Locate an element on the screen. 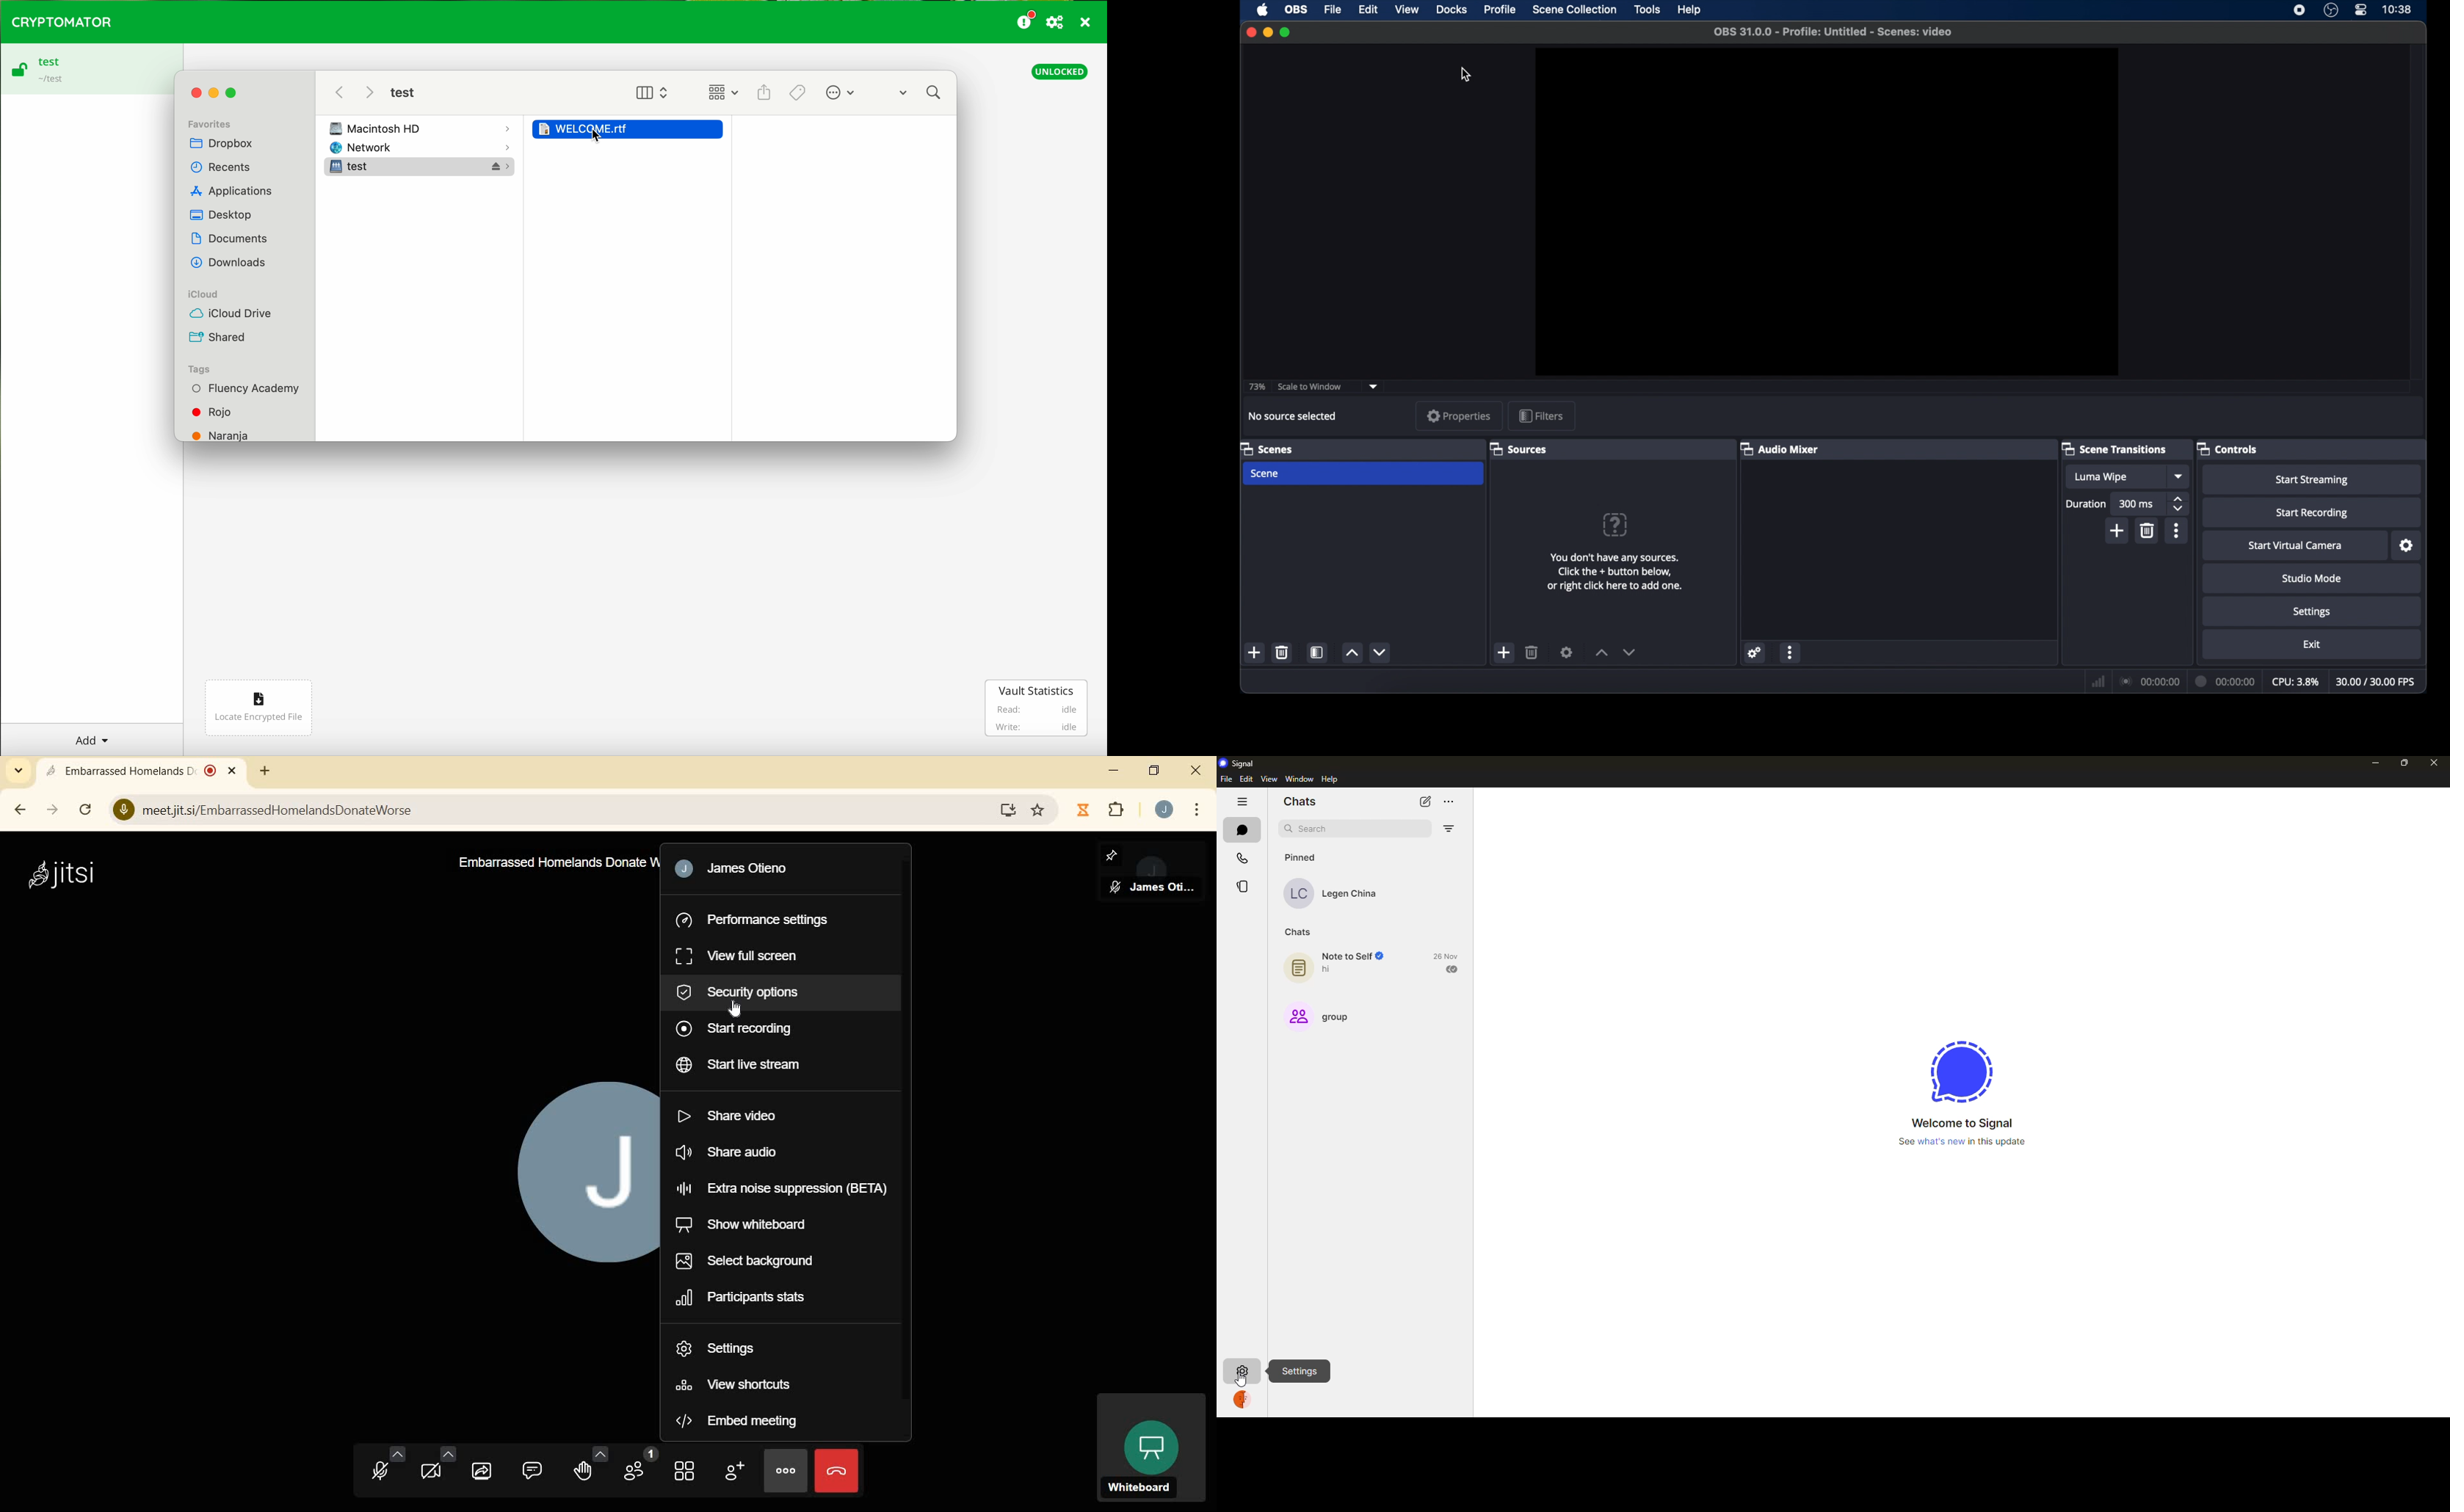 This screenshot has height=1512, width=2464. whiteboard is located at coordinates (1150, 1450).